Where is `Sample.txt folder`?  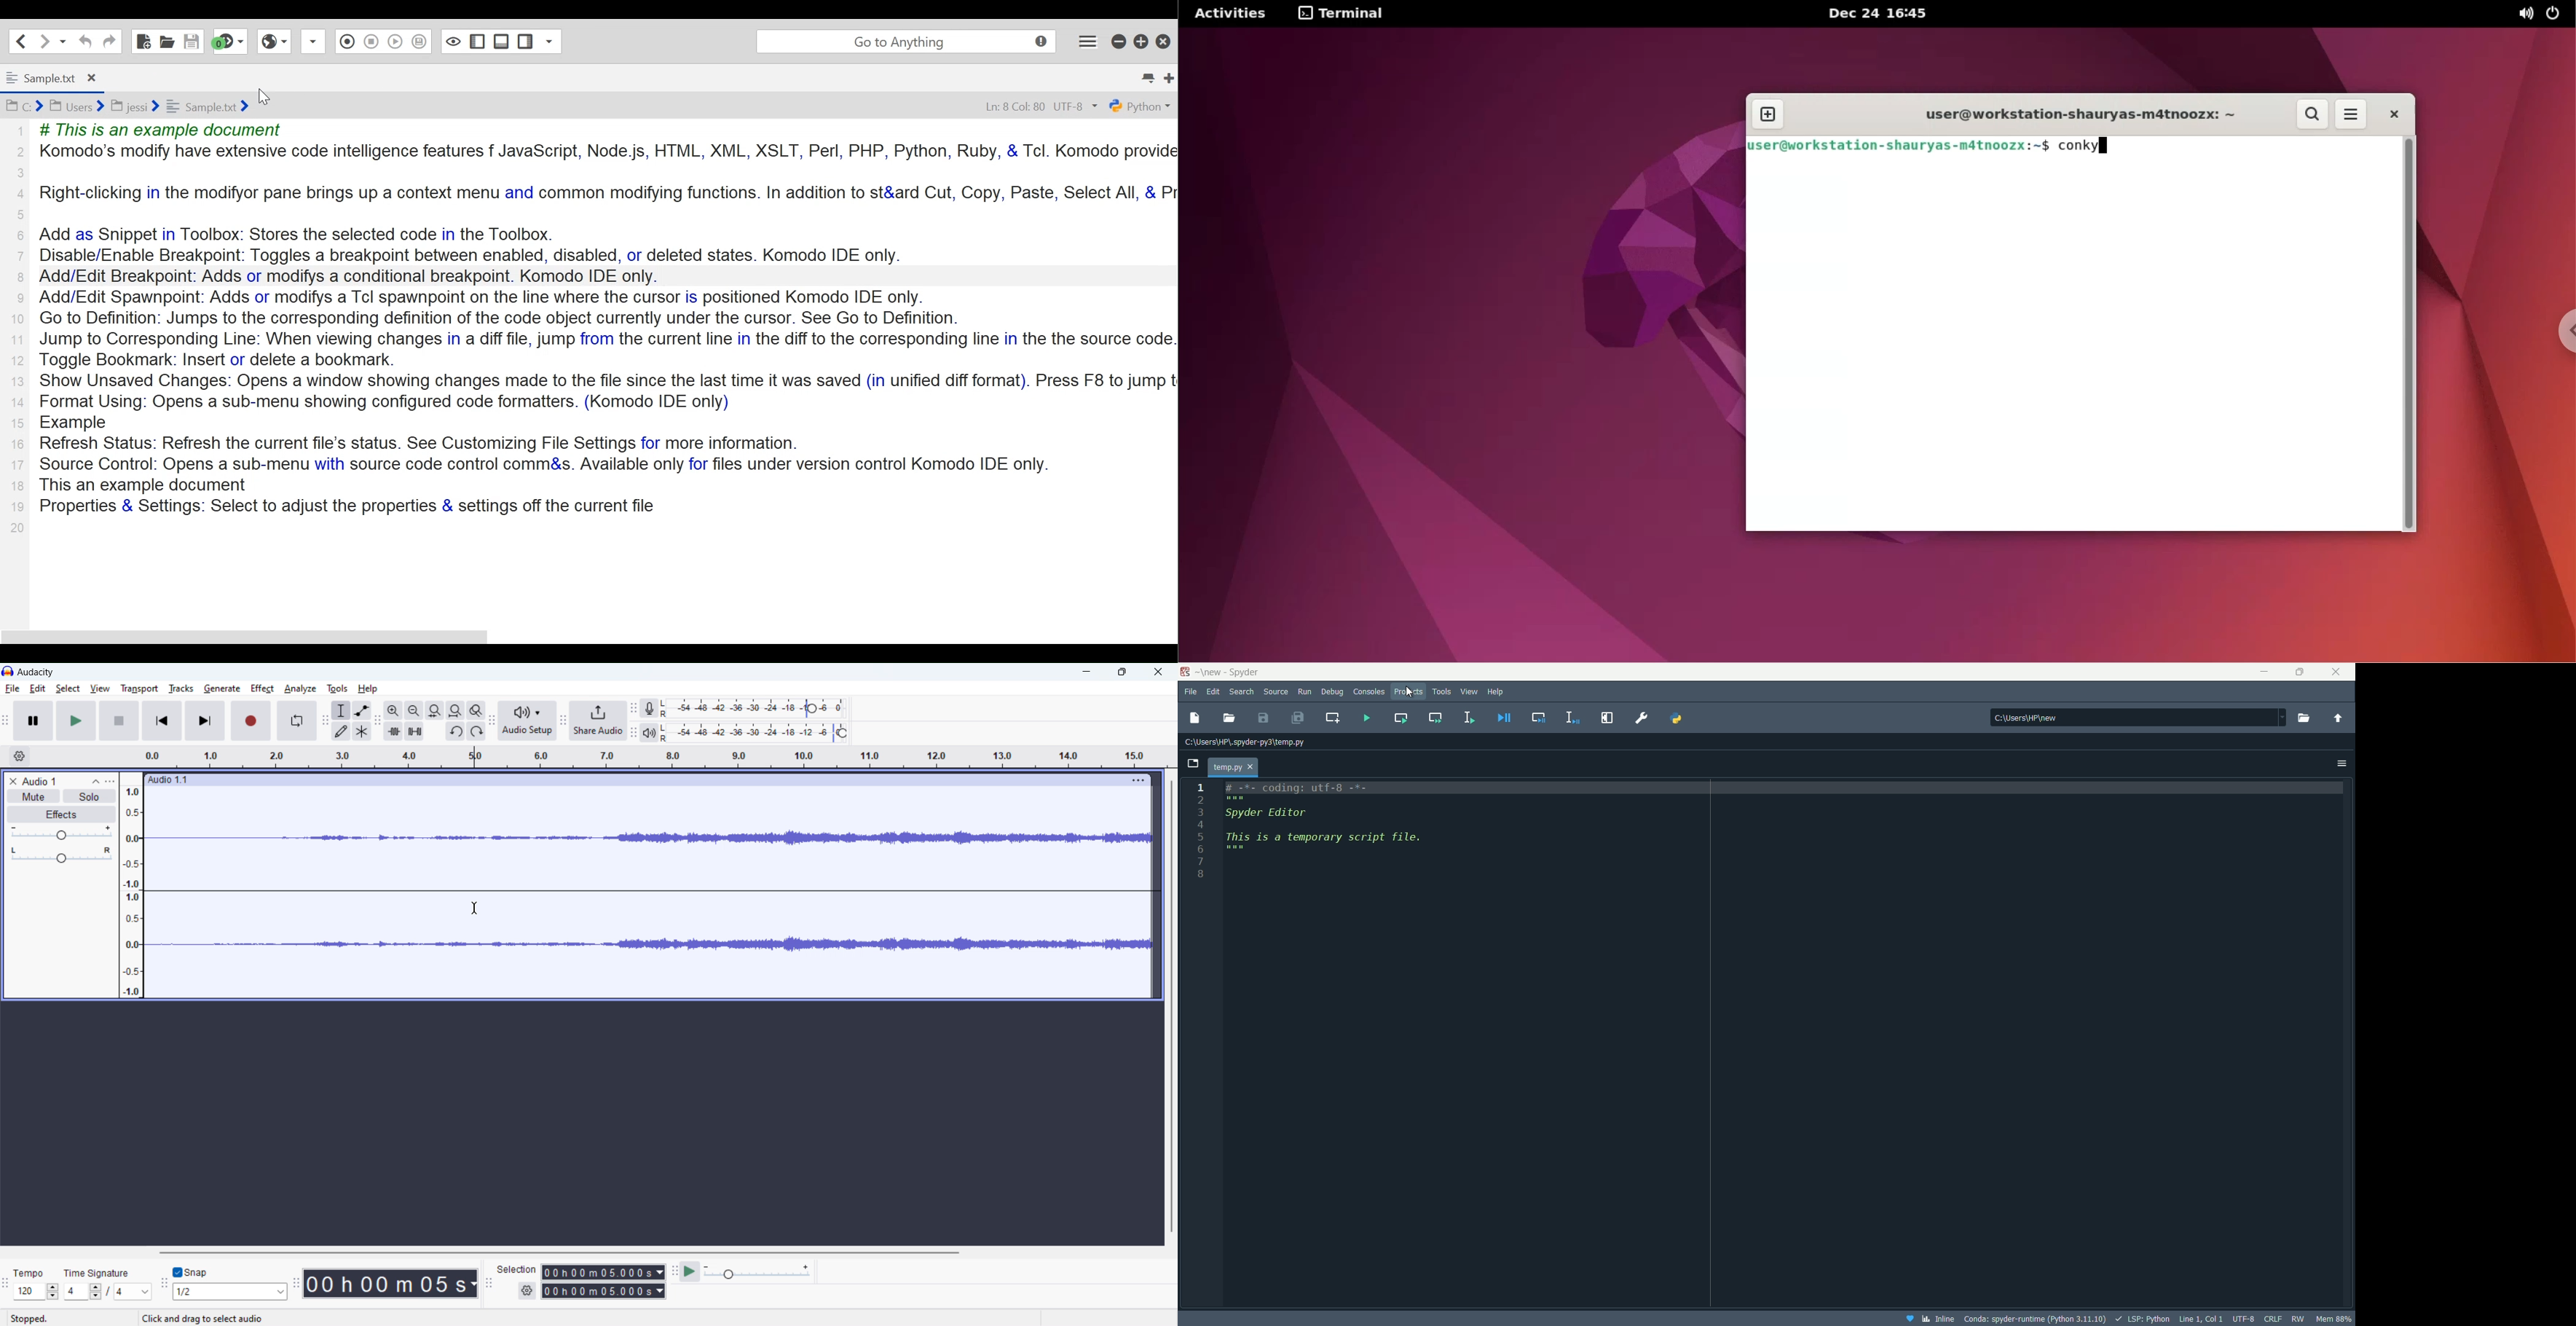
Sample.txt folder is located at coordinates (206, 104).